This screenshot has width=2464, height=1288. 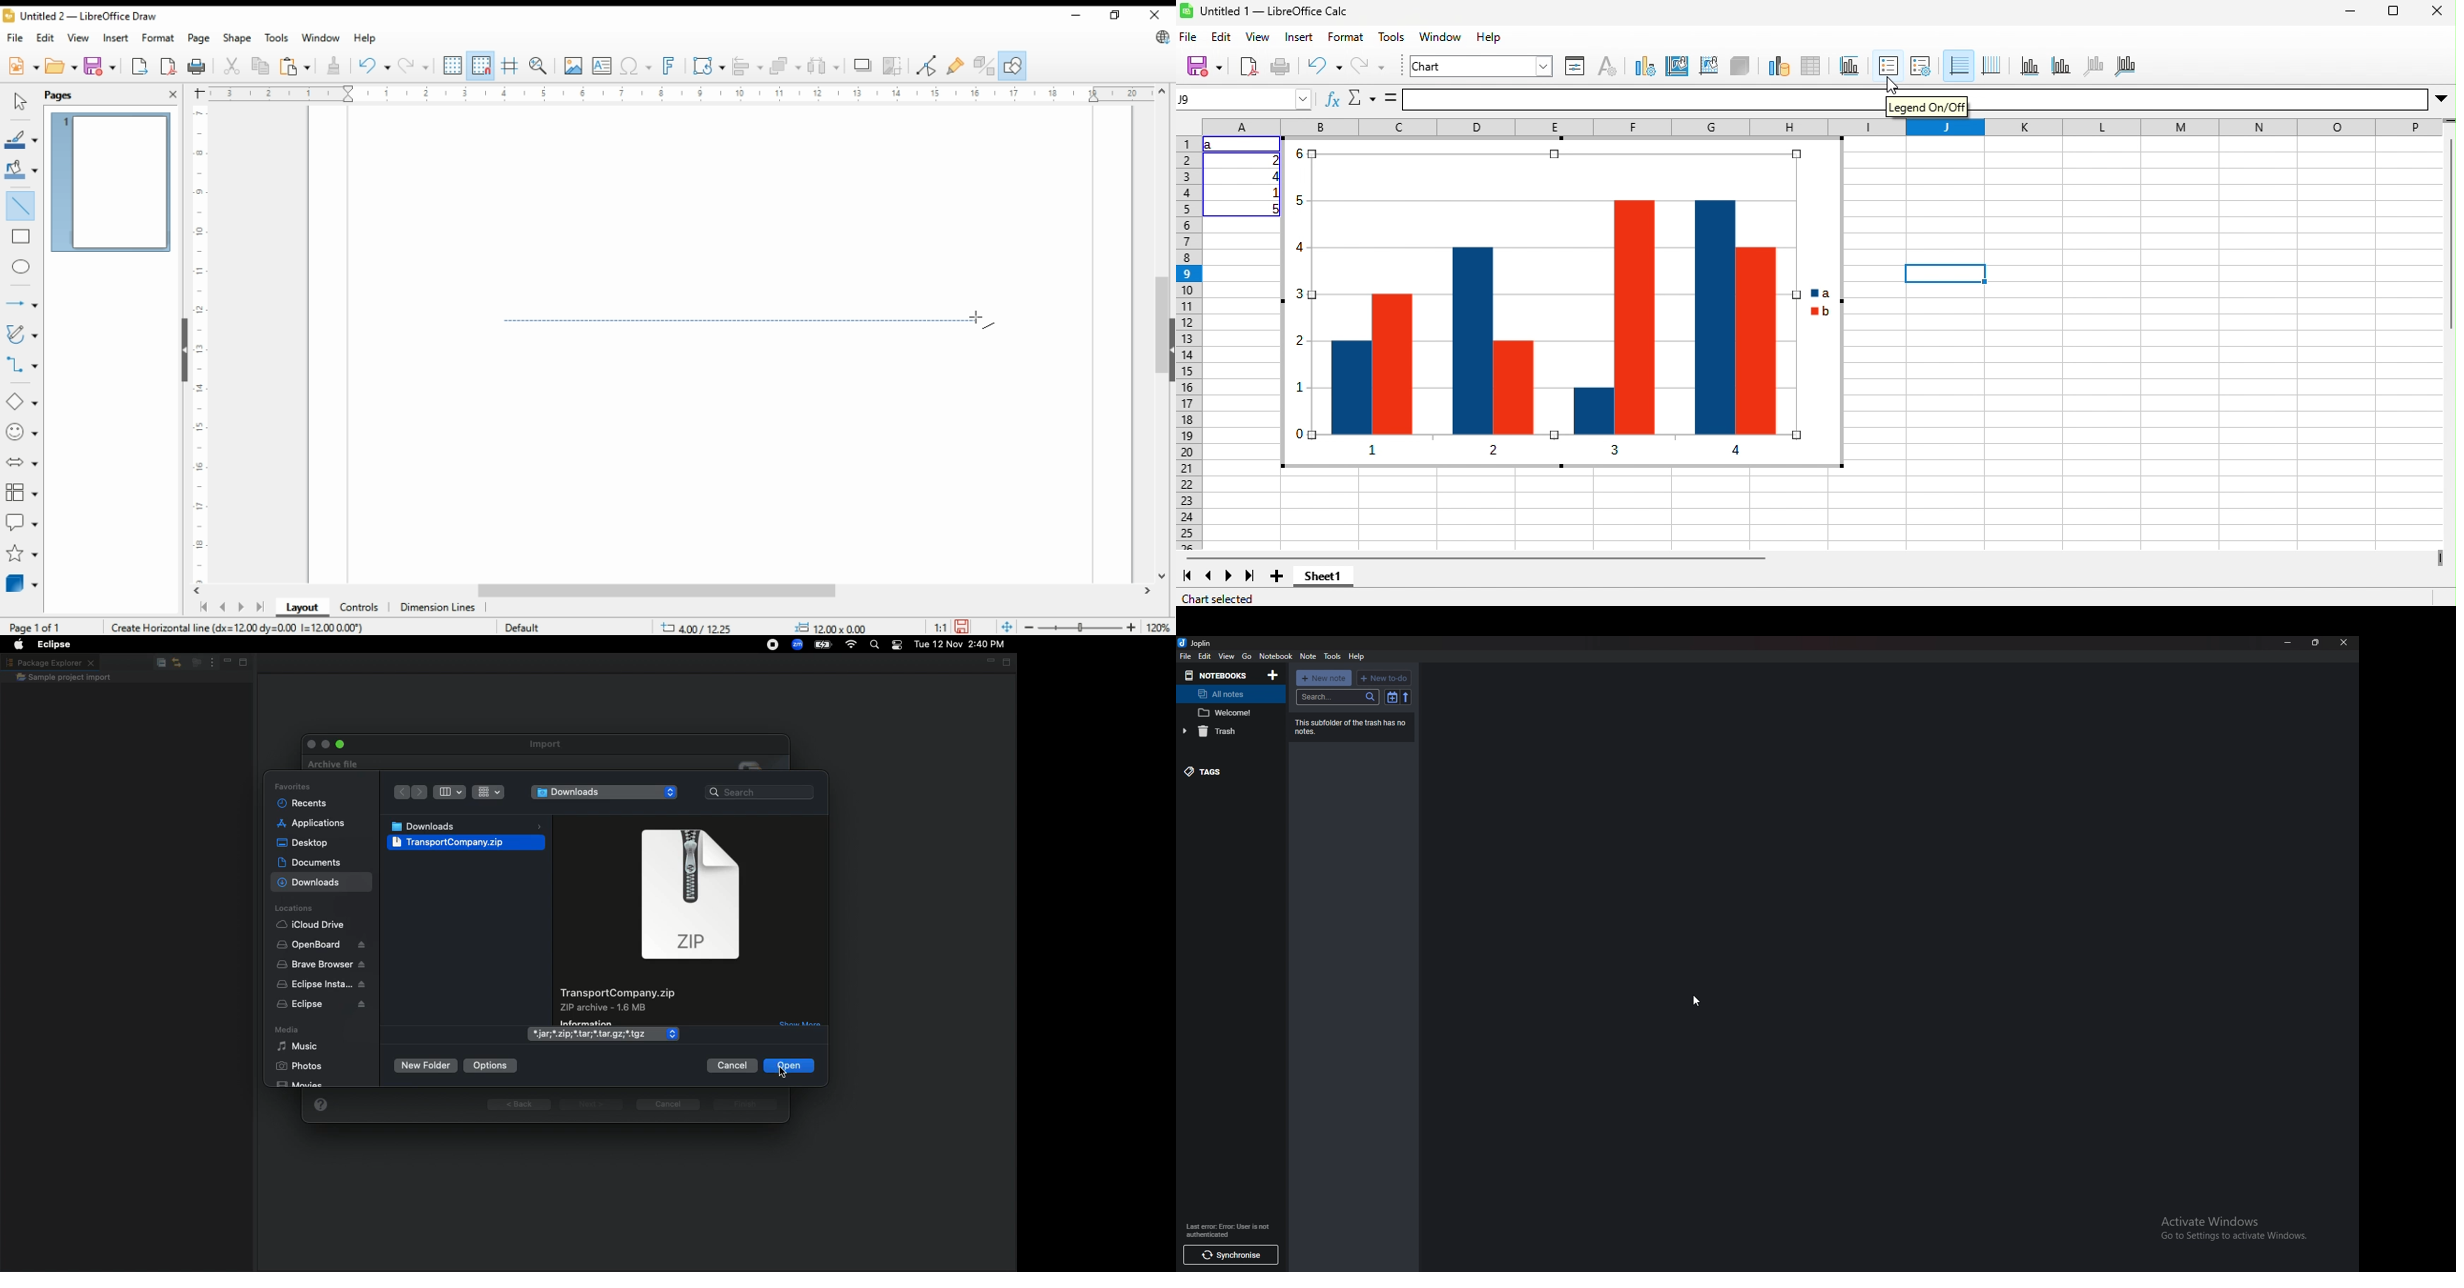 What do you see at coordinates (20, 101) in the screenshot?
I see `select` at bounding box center [20, 101].